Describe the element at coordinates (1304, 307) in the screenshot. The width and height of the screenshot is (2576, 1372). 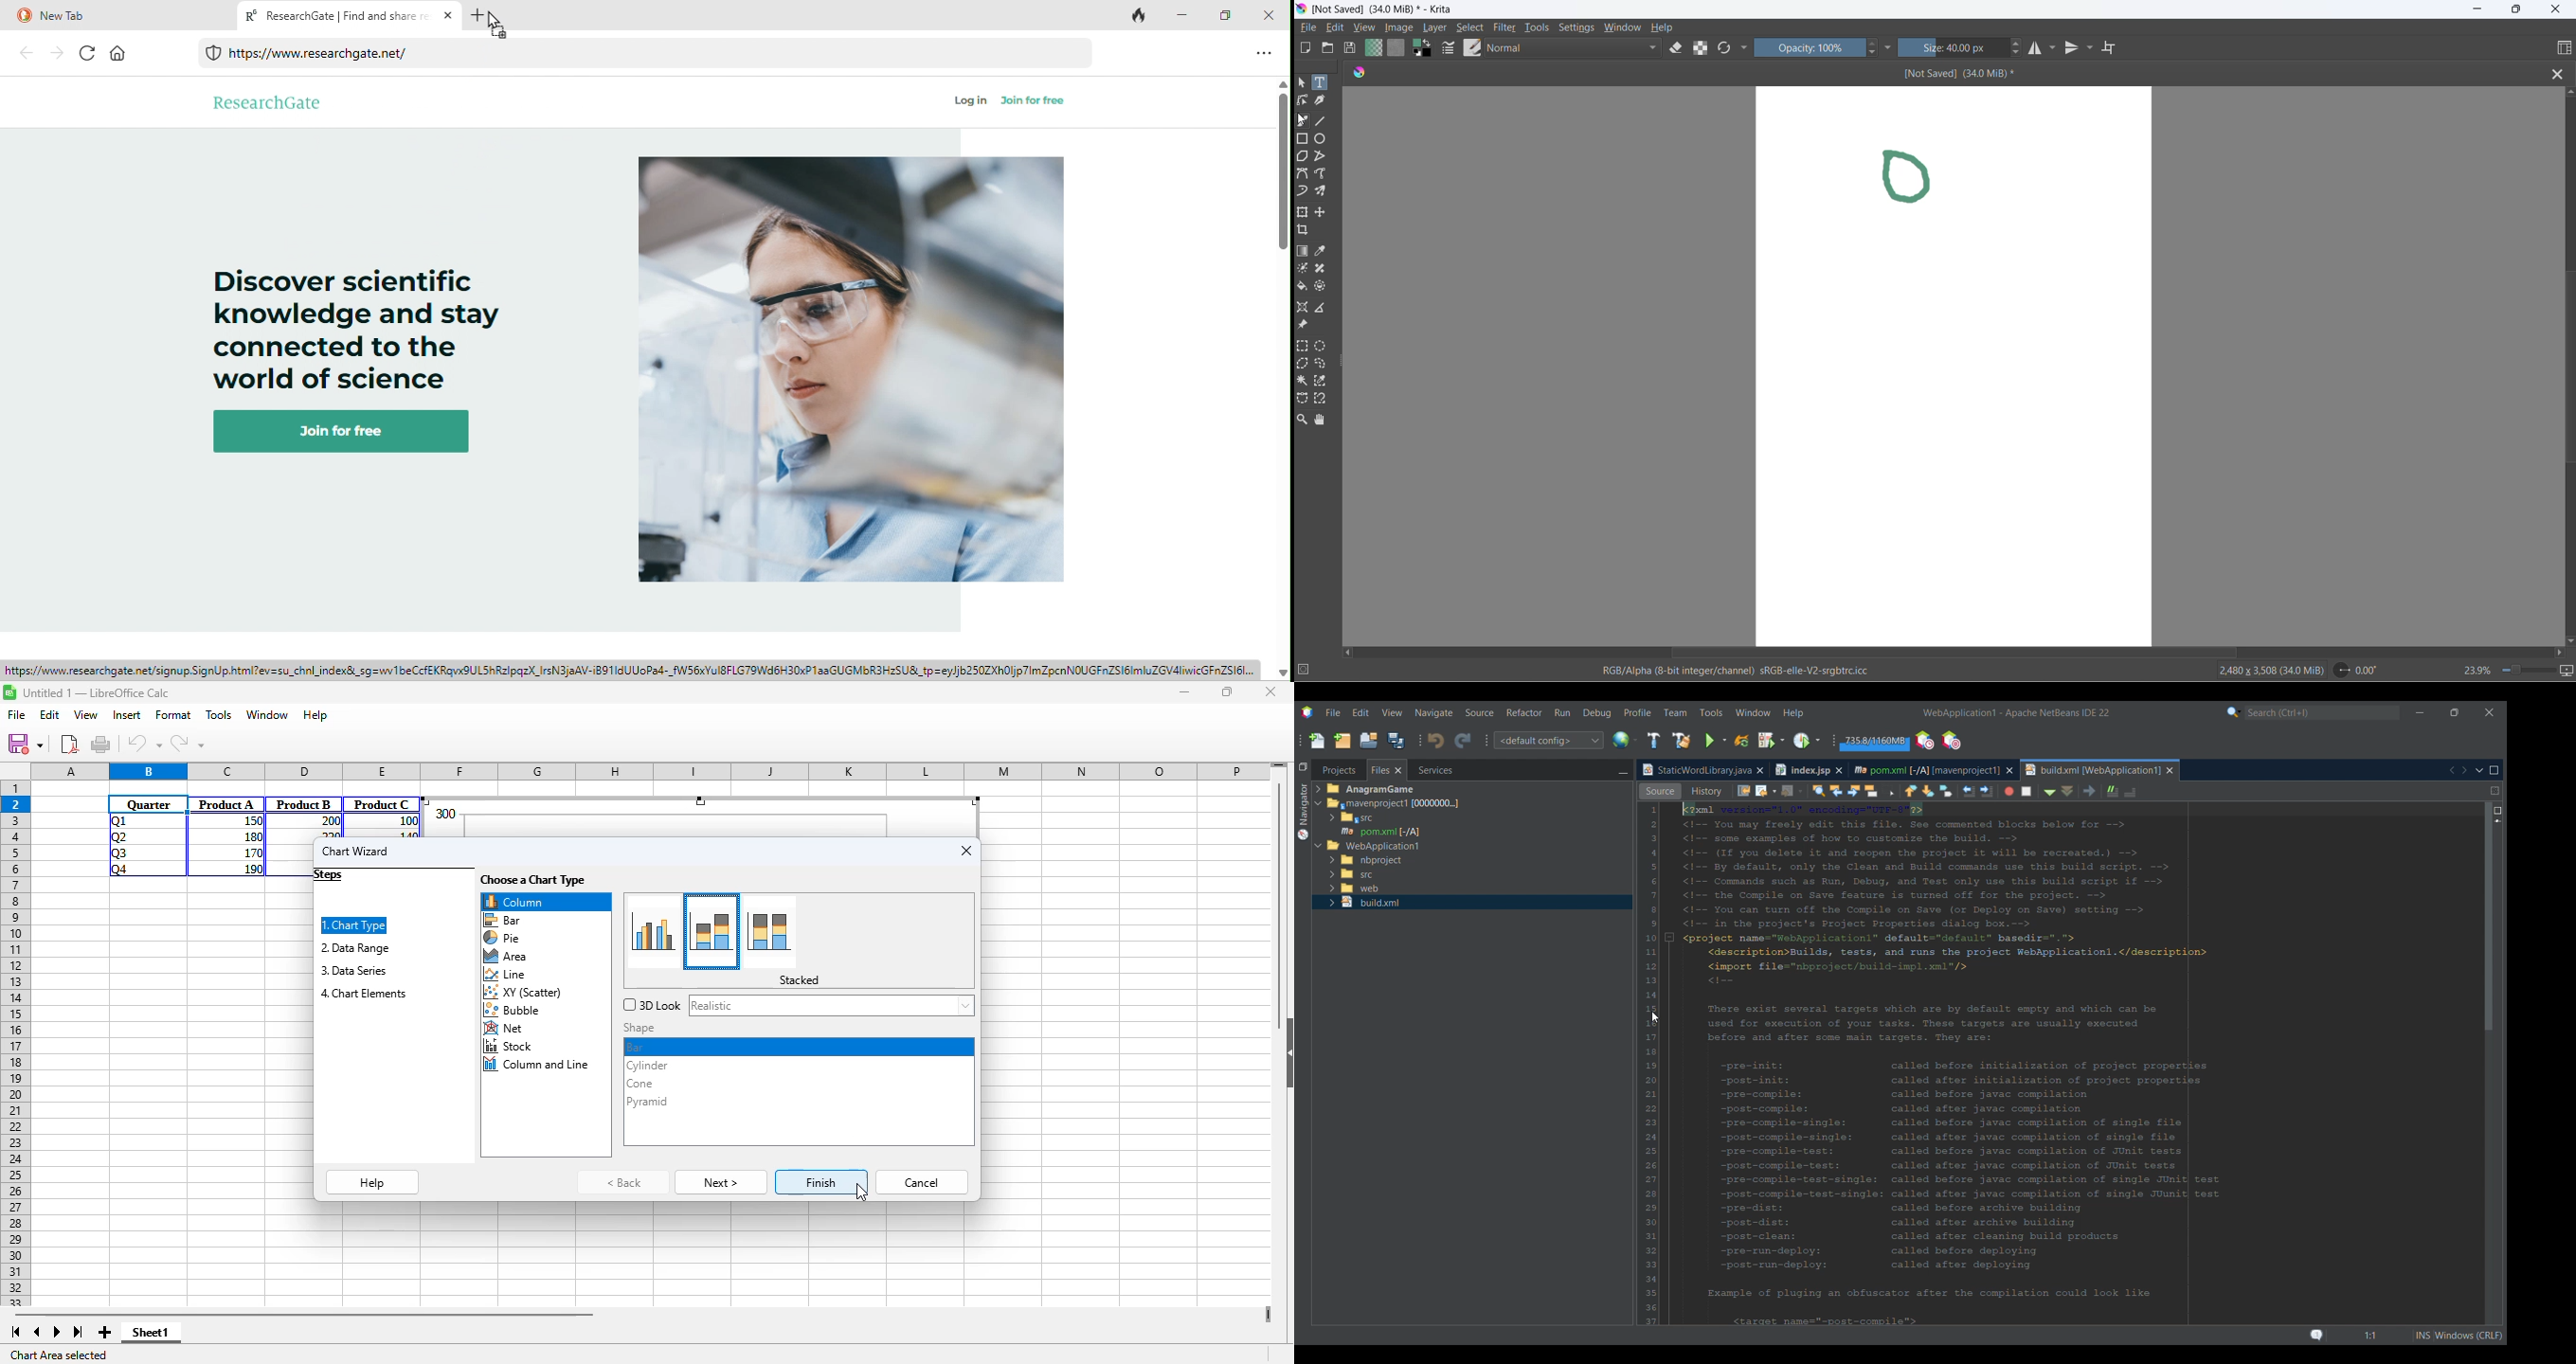
I see `assistant tool` at that location.